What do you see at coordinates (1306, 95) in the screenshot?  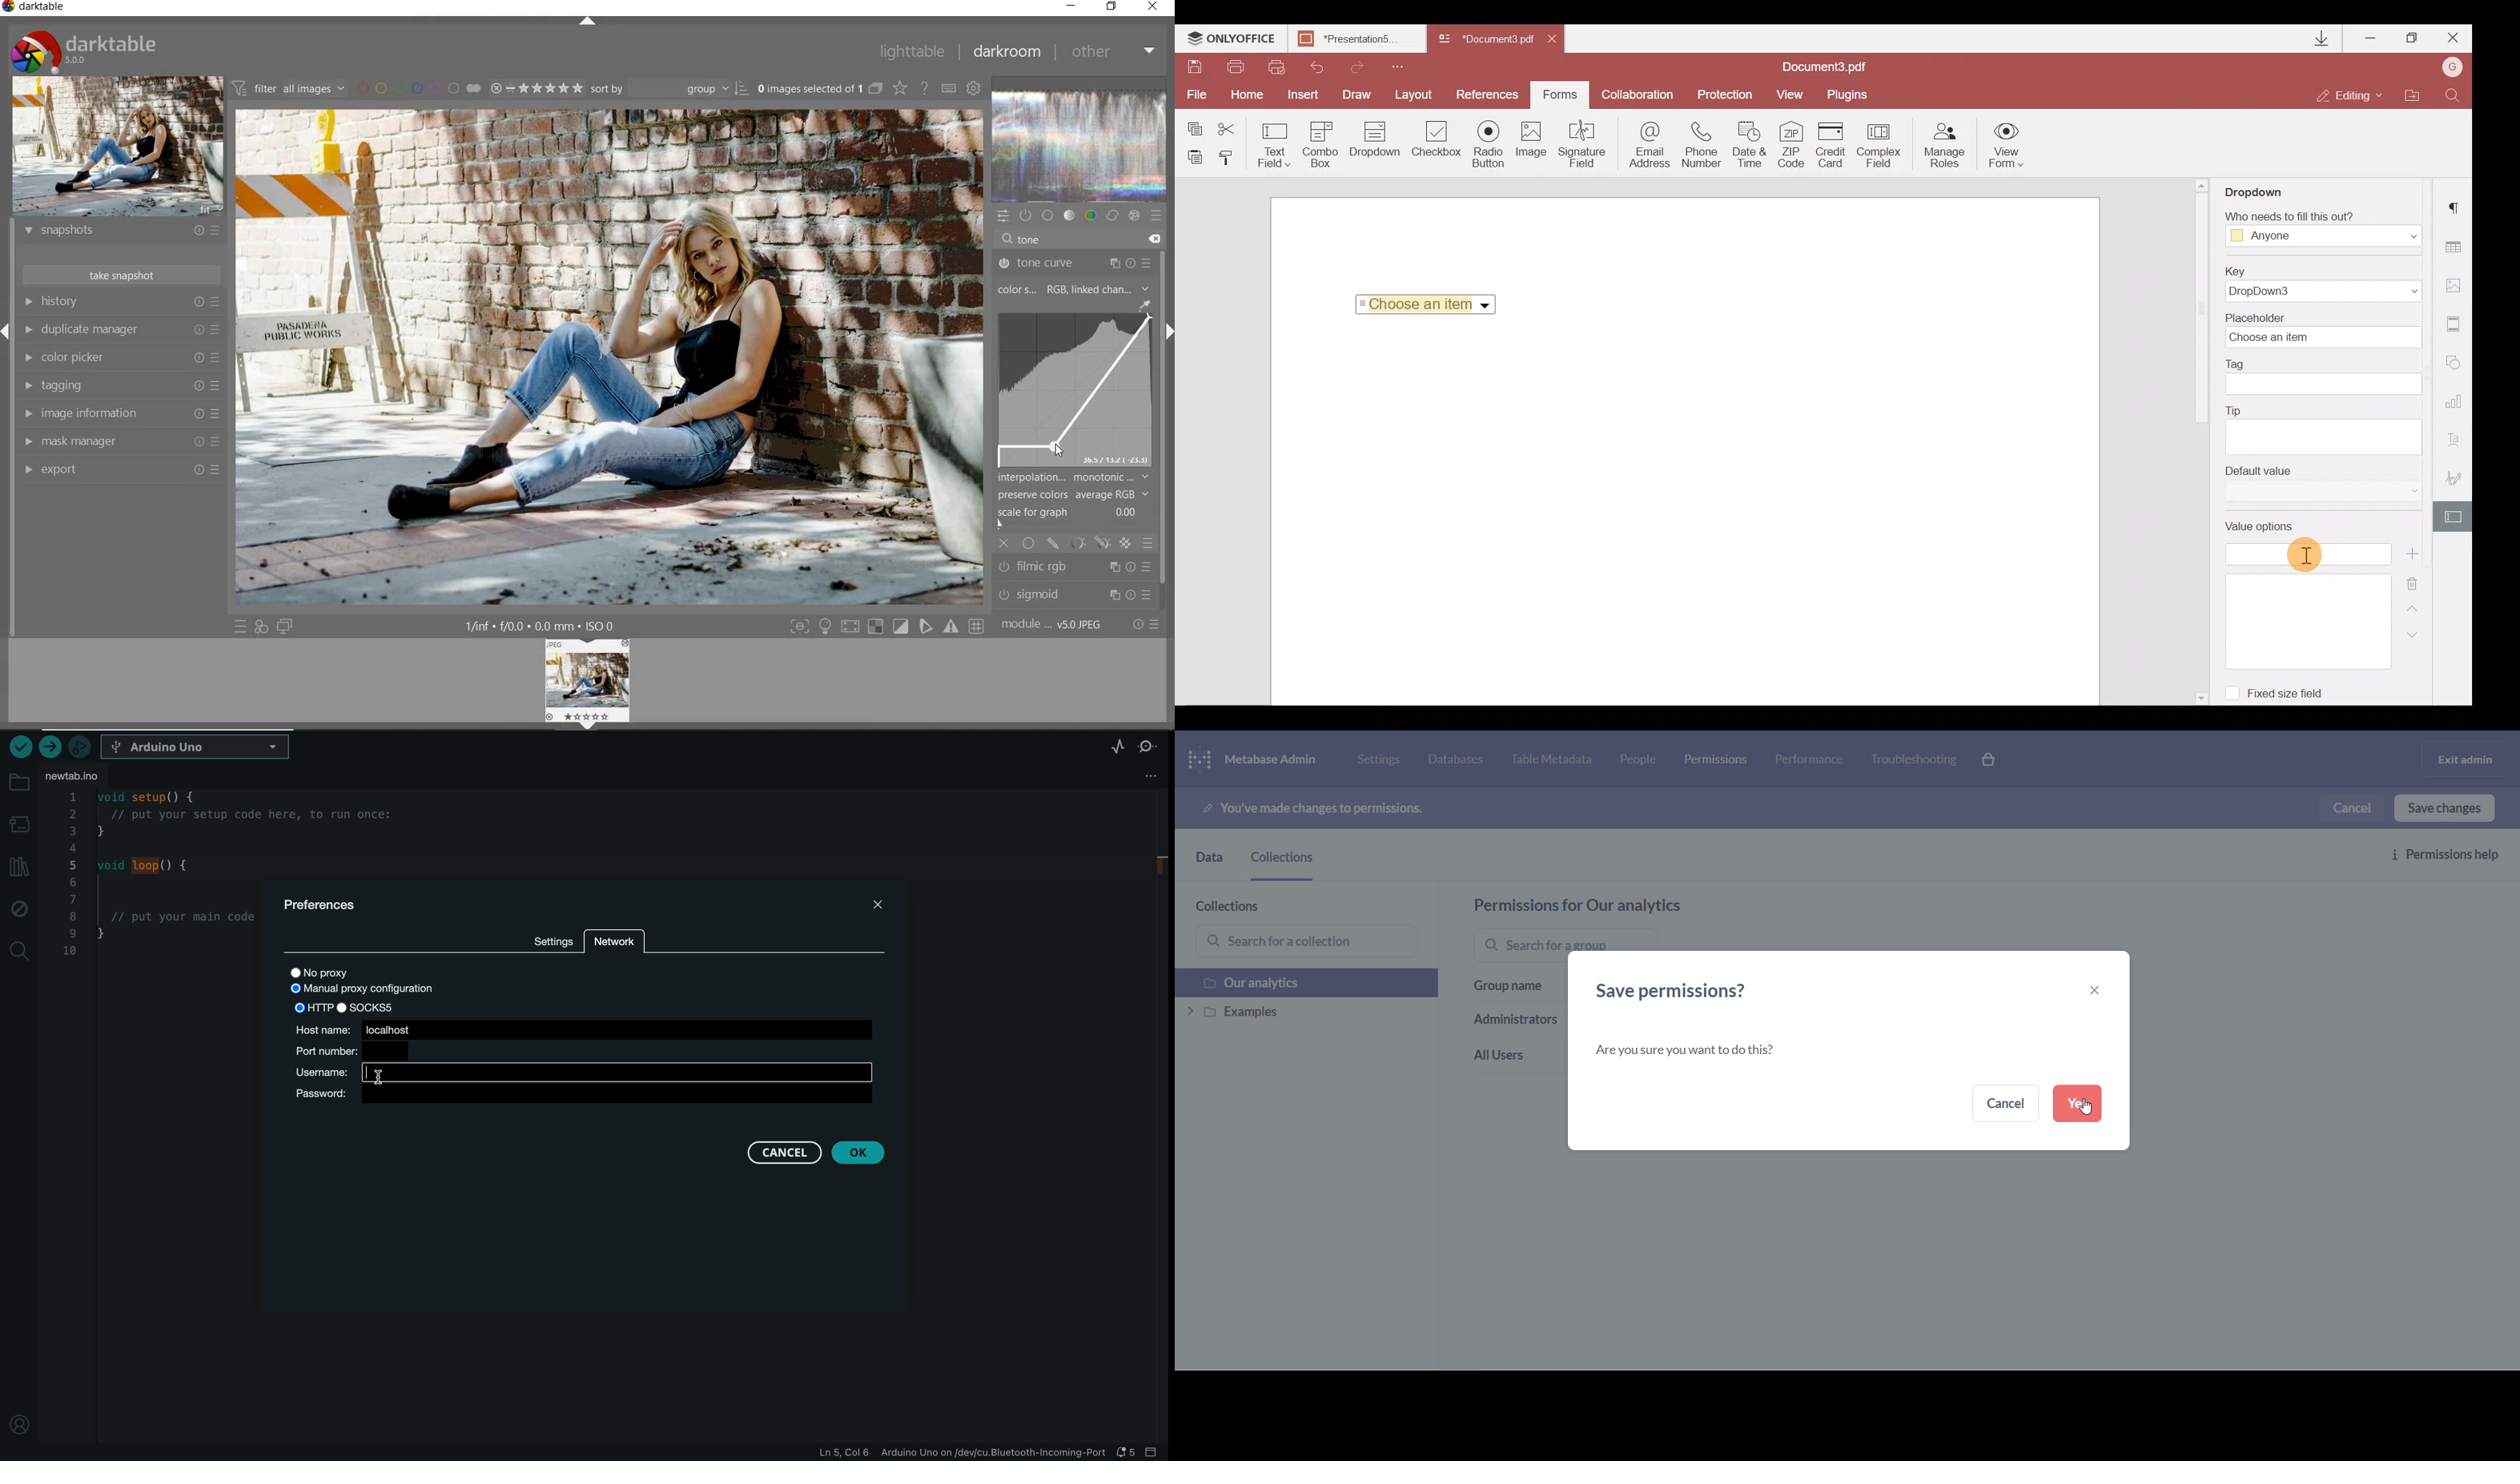 I see `Insert` at bounding box center [1306, 95].